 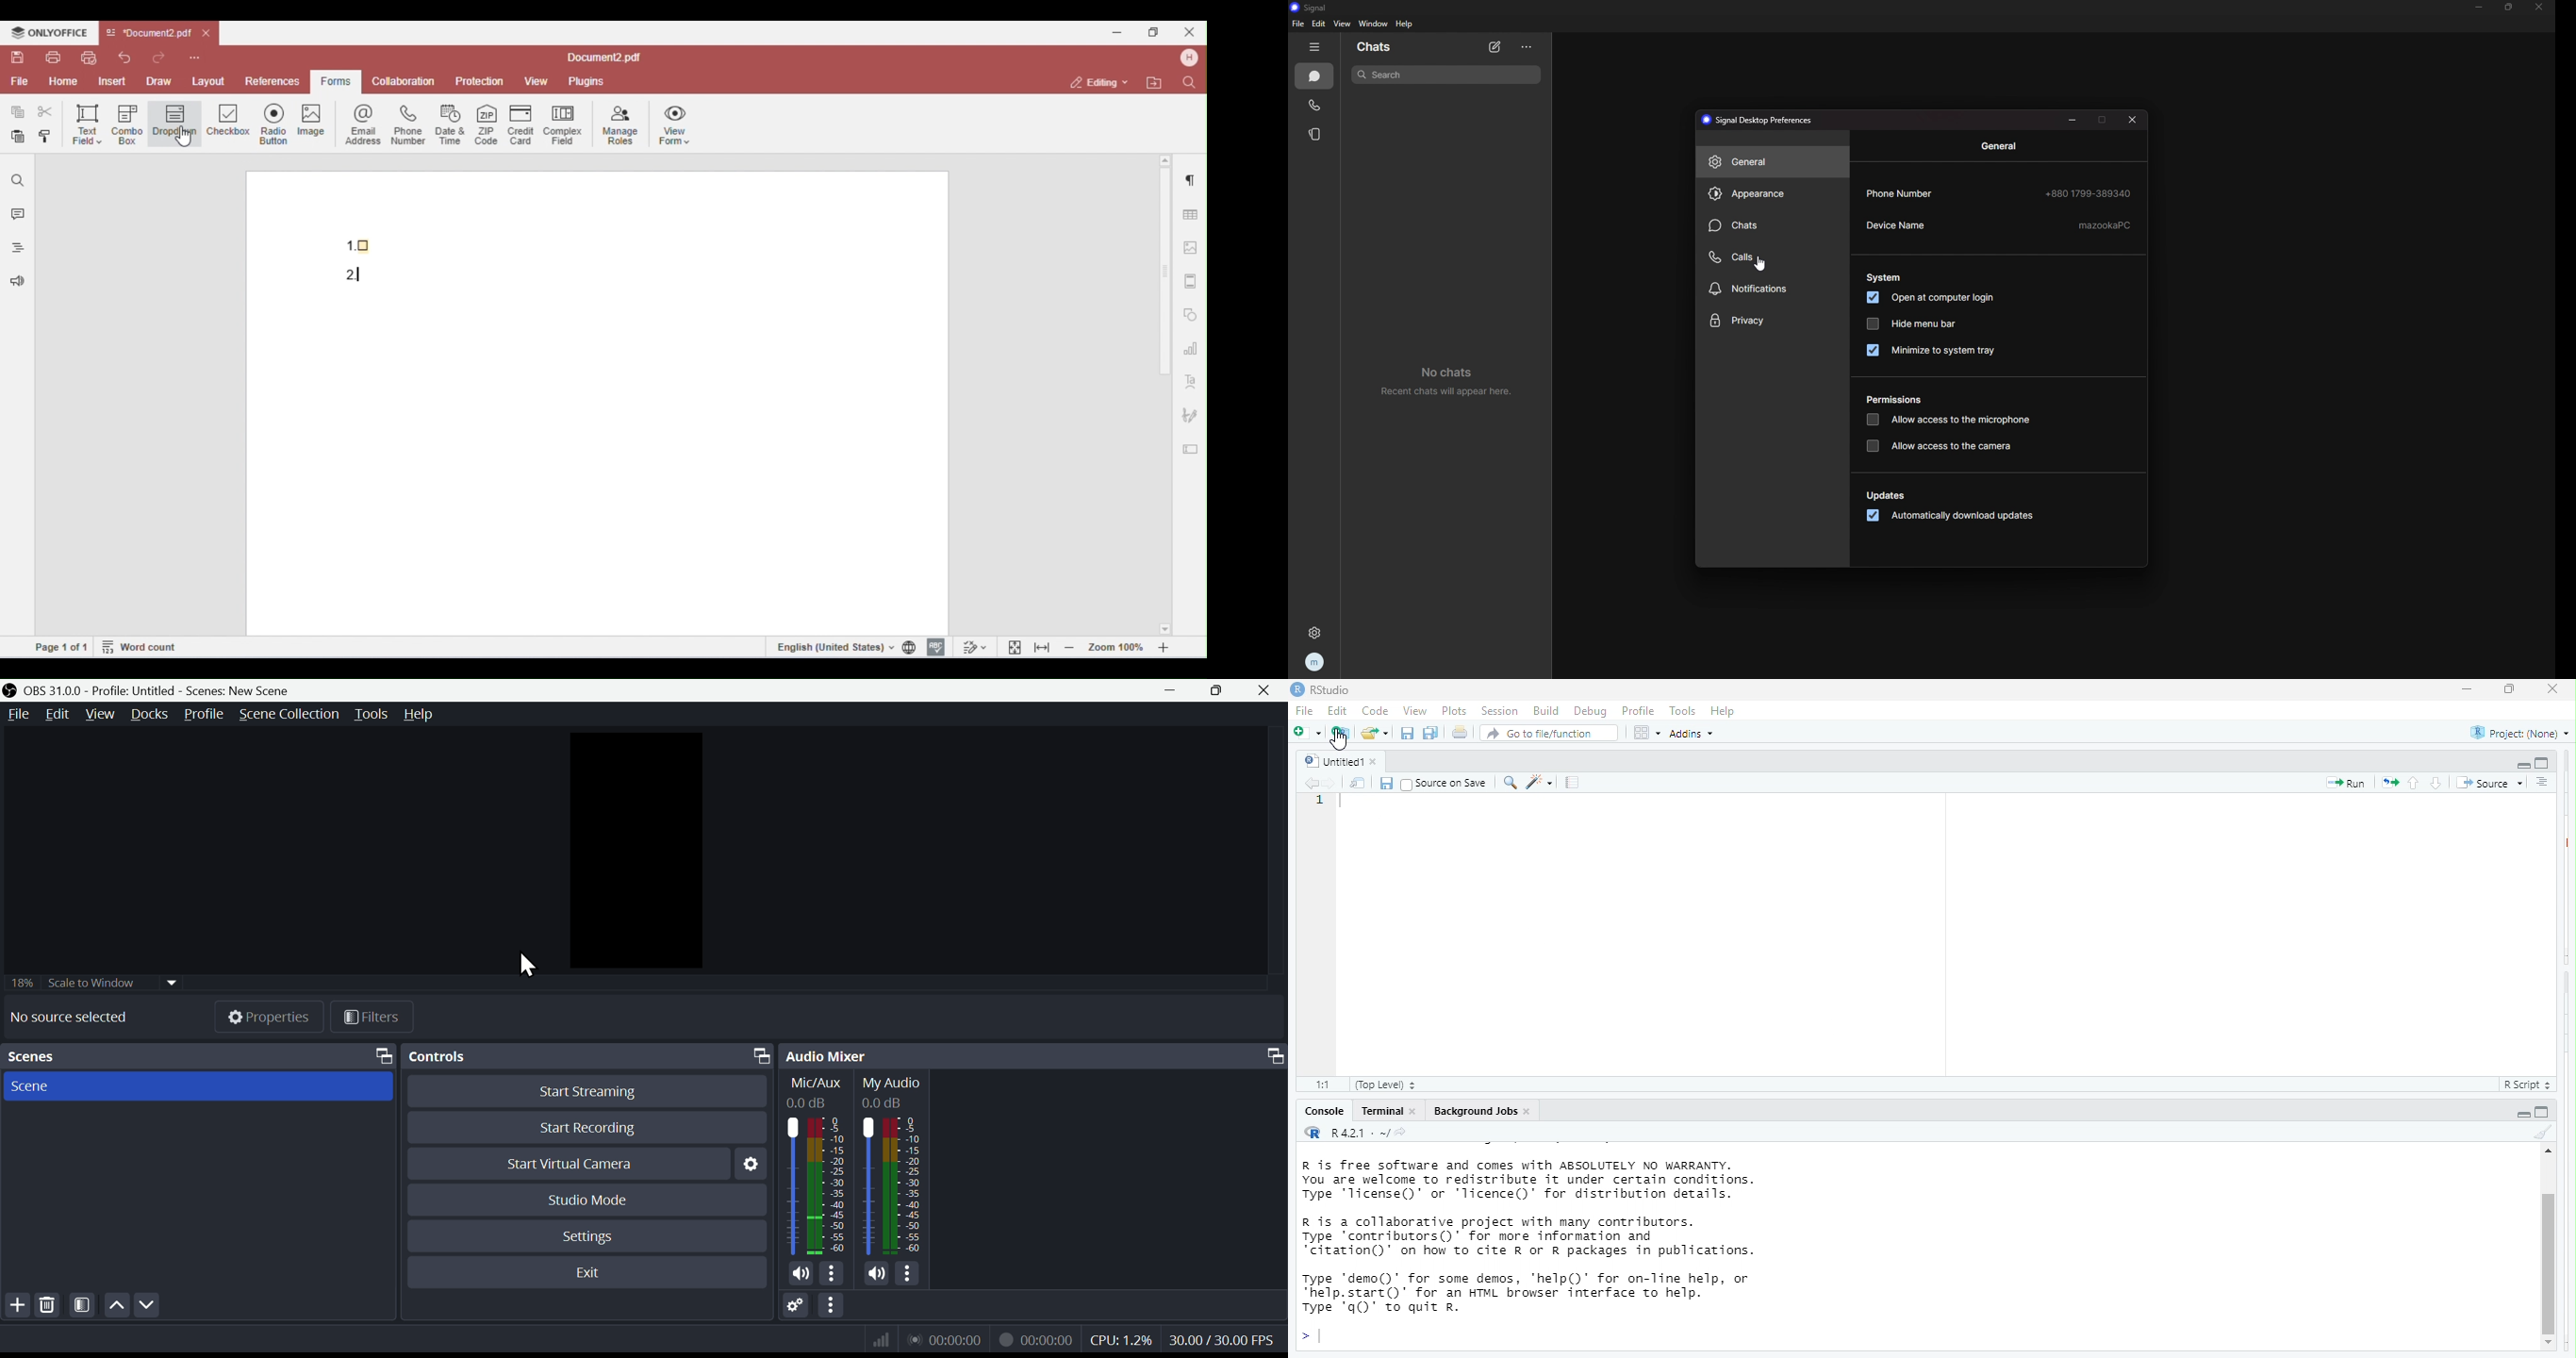 What do you see at coordinates (1380, 761) in the screenshot?
I see `close` at bounding box center [1380, 761].